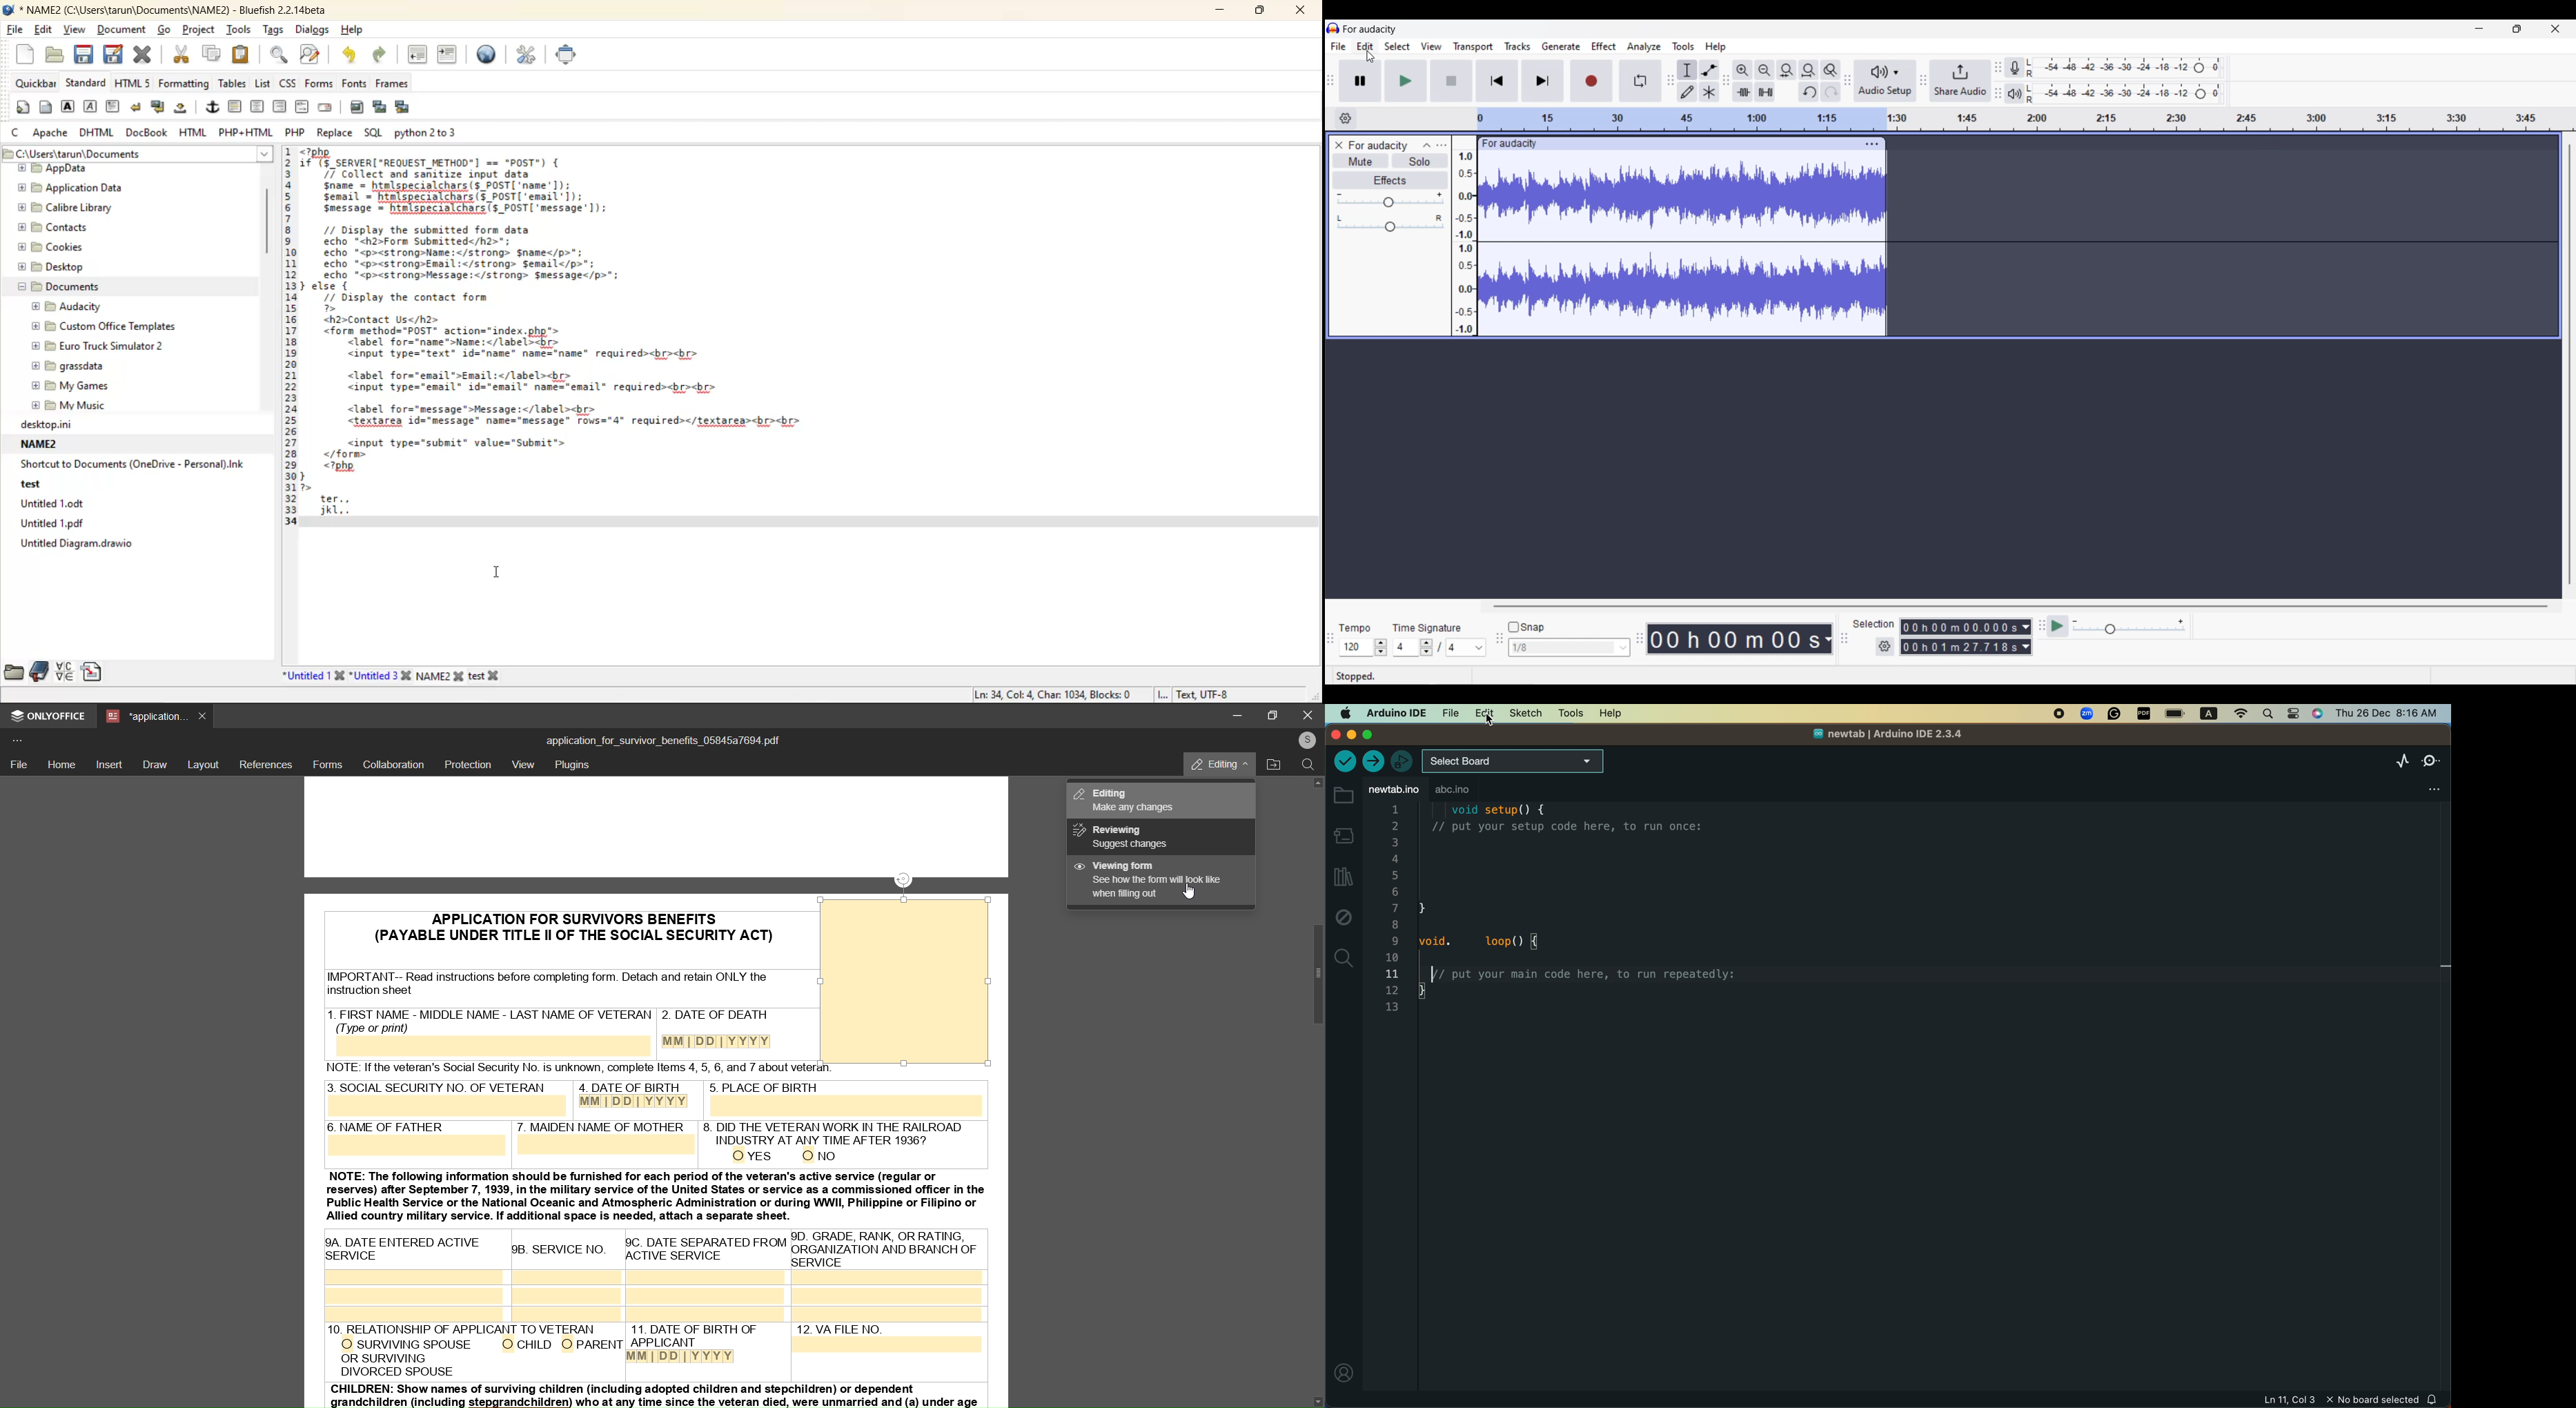  Describe the element at coordinates (267, 85) in the screenshot. I see `list` at that location.